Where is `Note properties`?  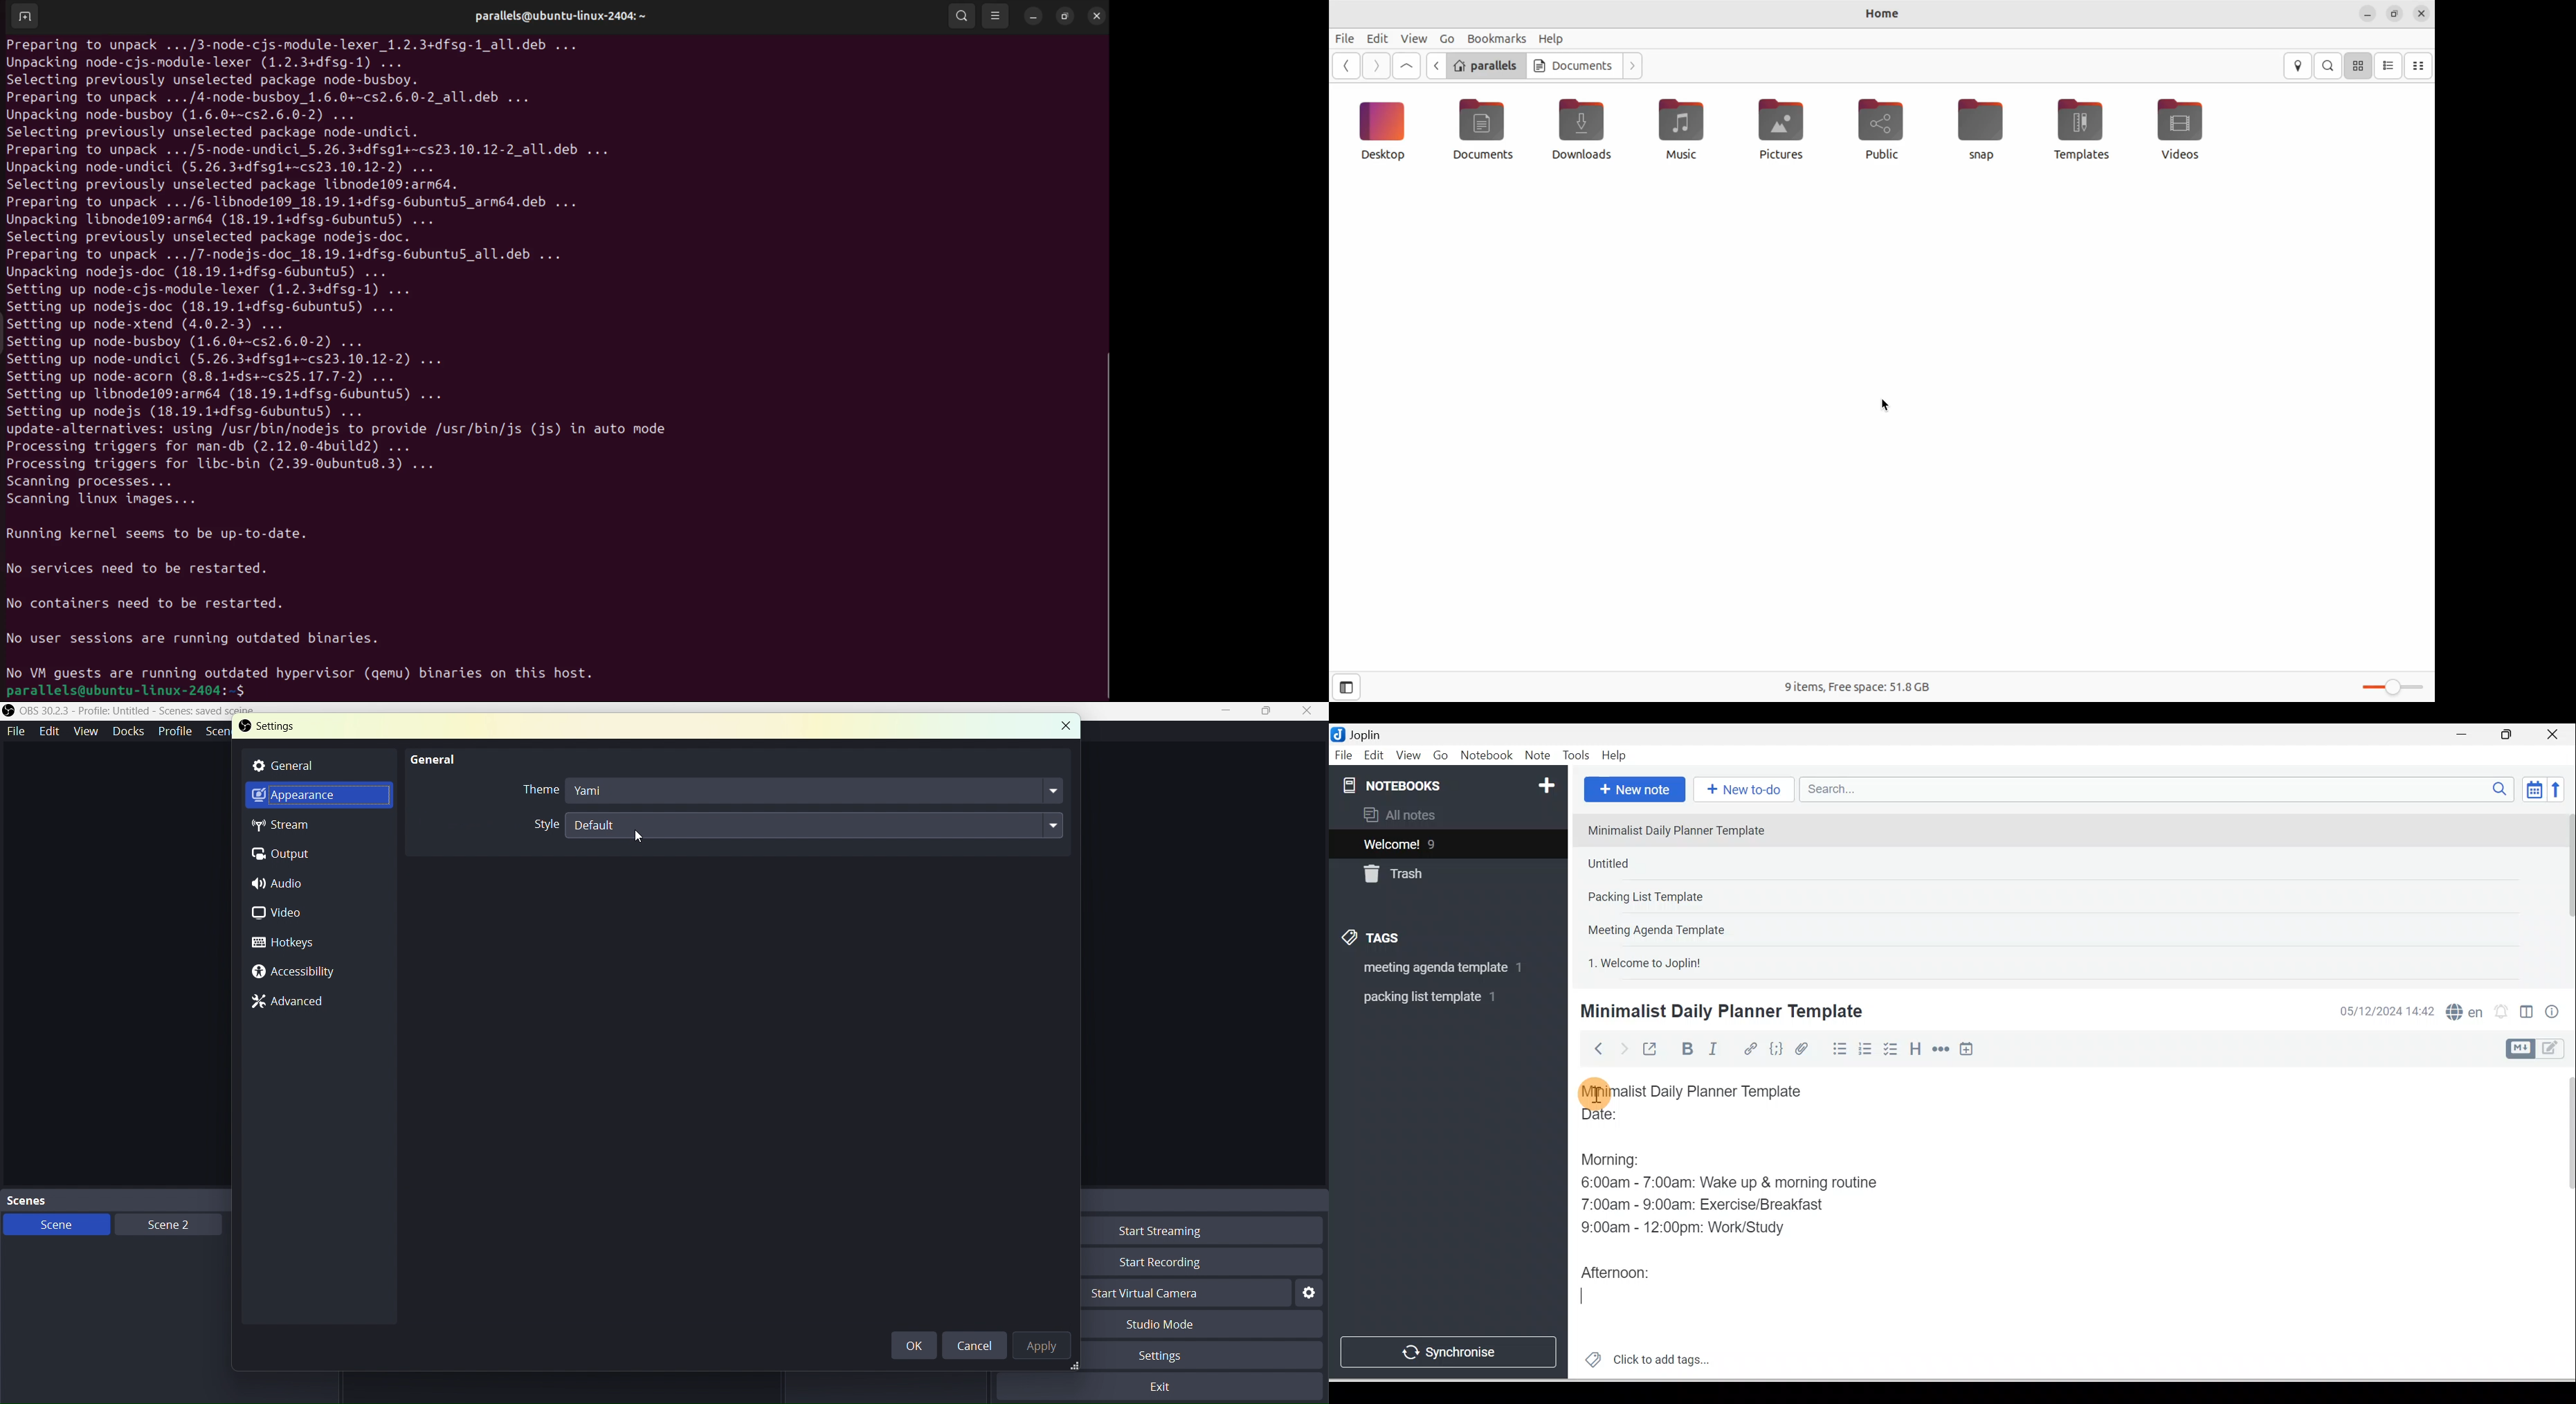
Note properties is located at coordinates (2554, 1013).